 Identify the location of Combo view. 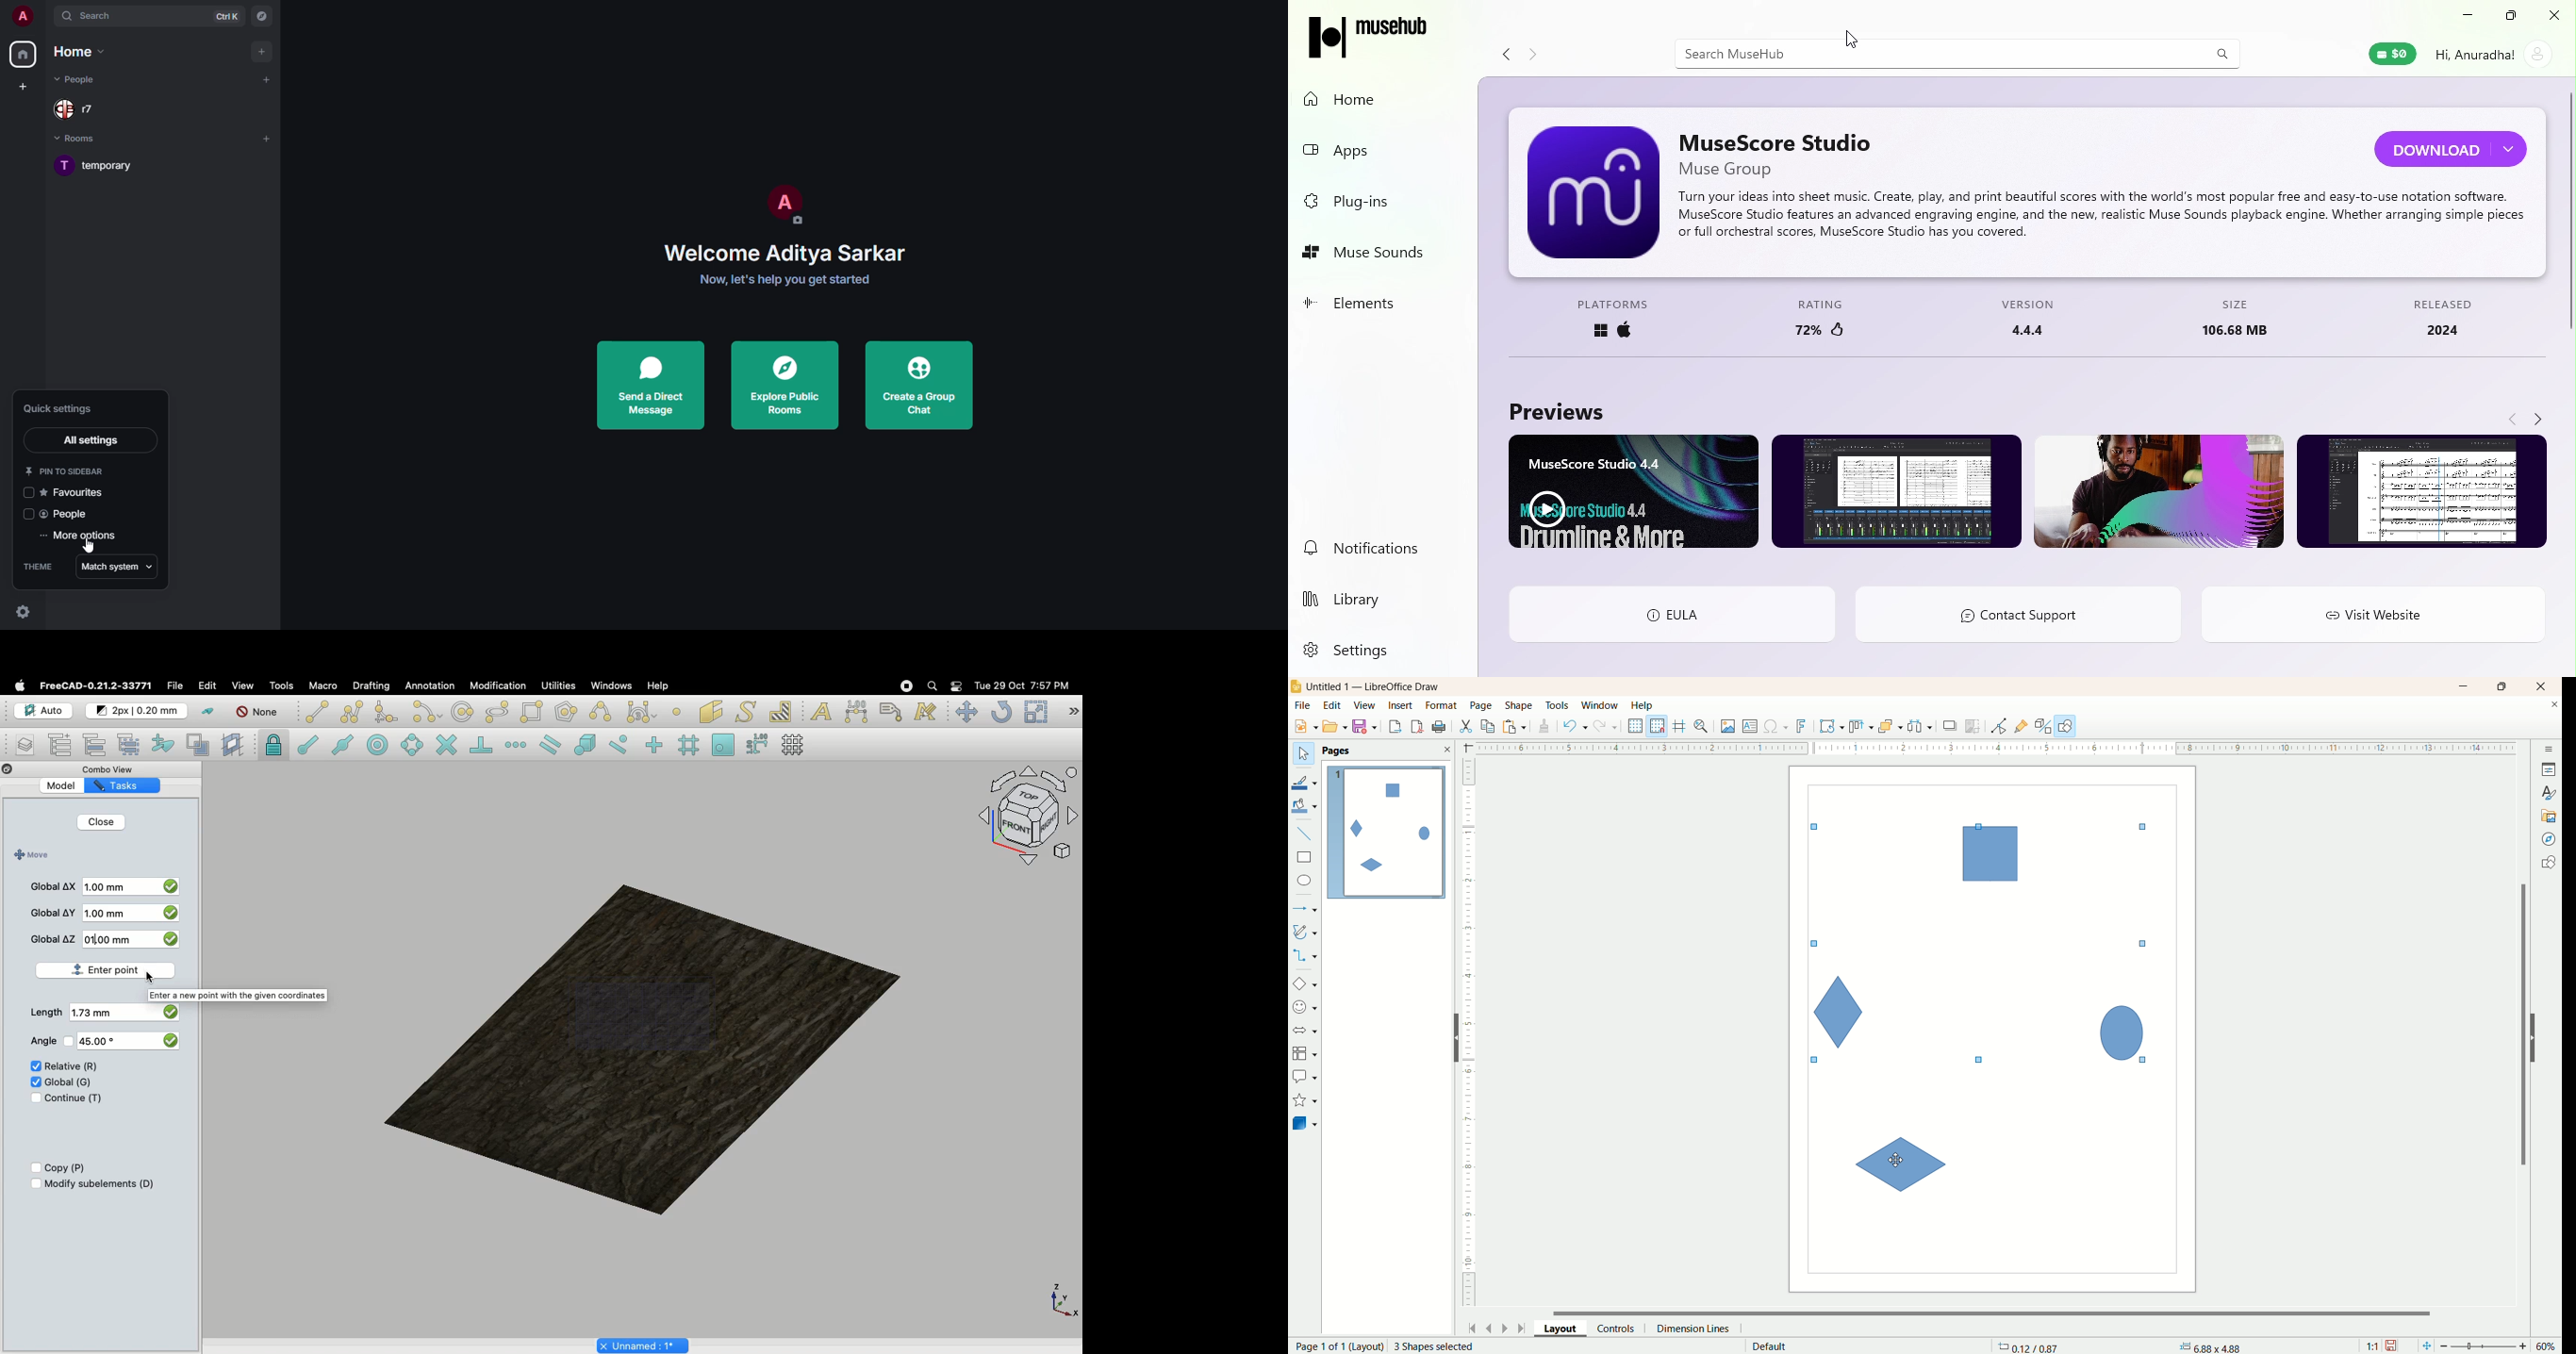
(116, 769).